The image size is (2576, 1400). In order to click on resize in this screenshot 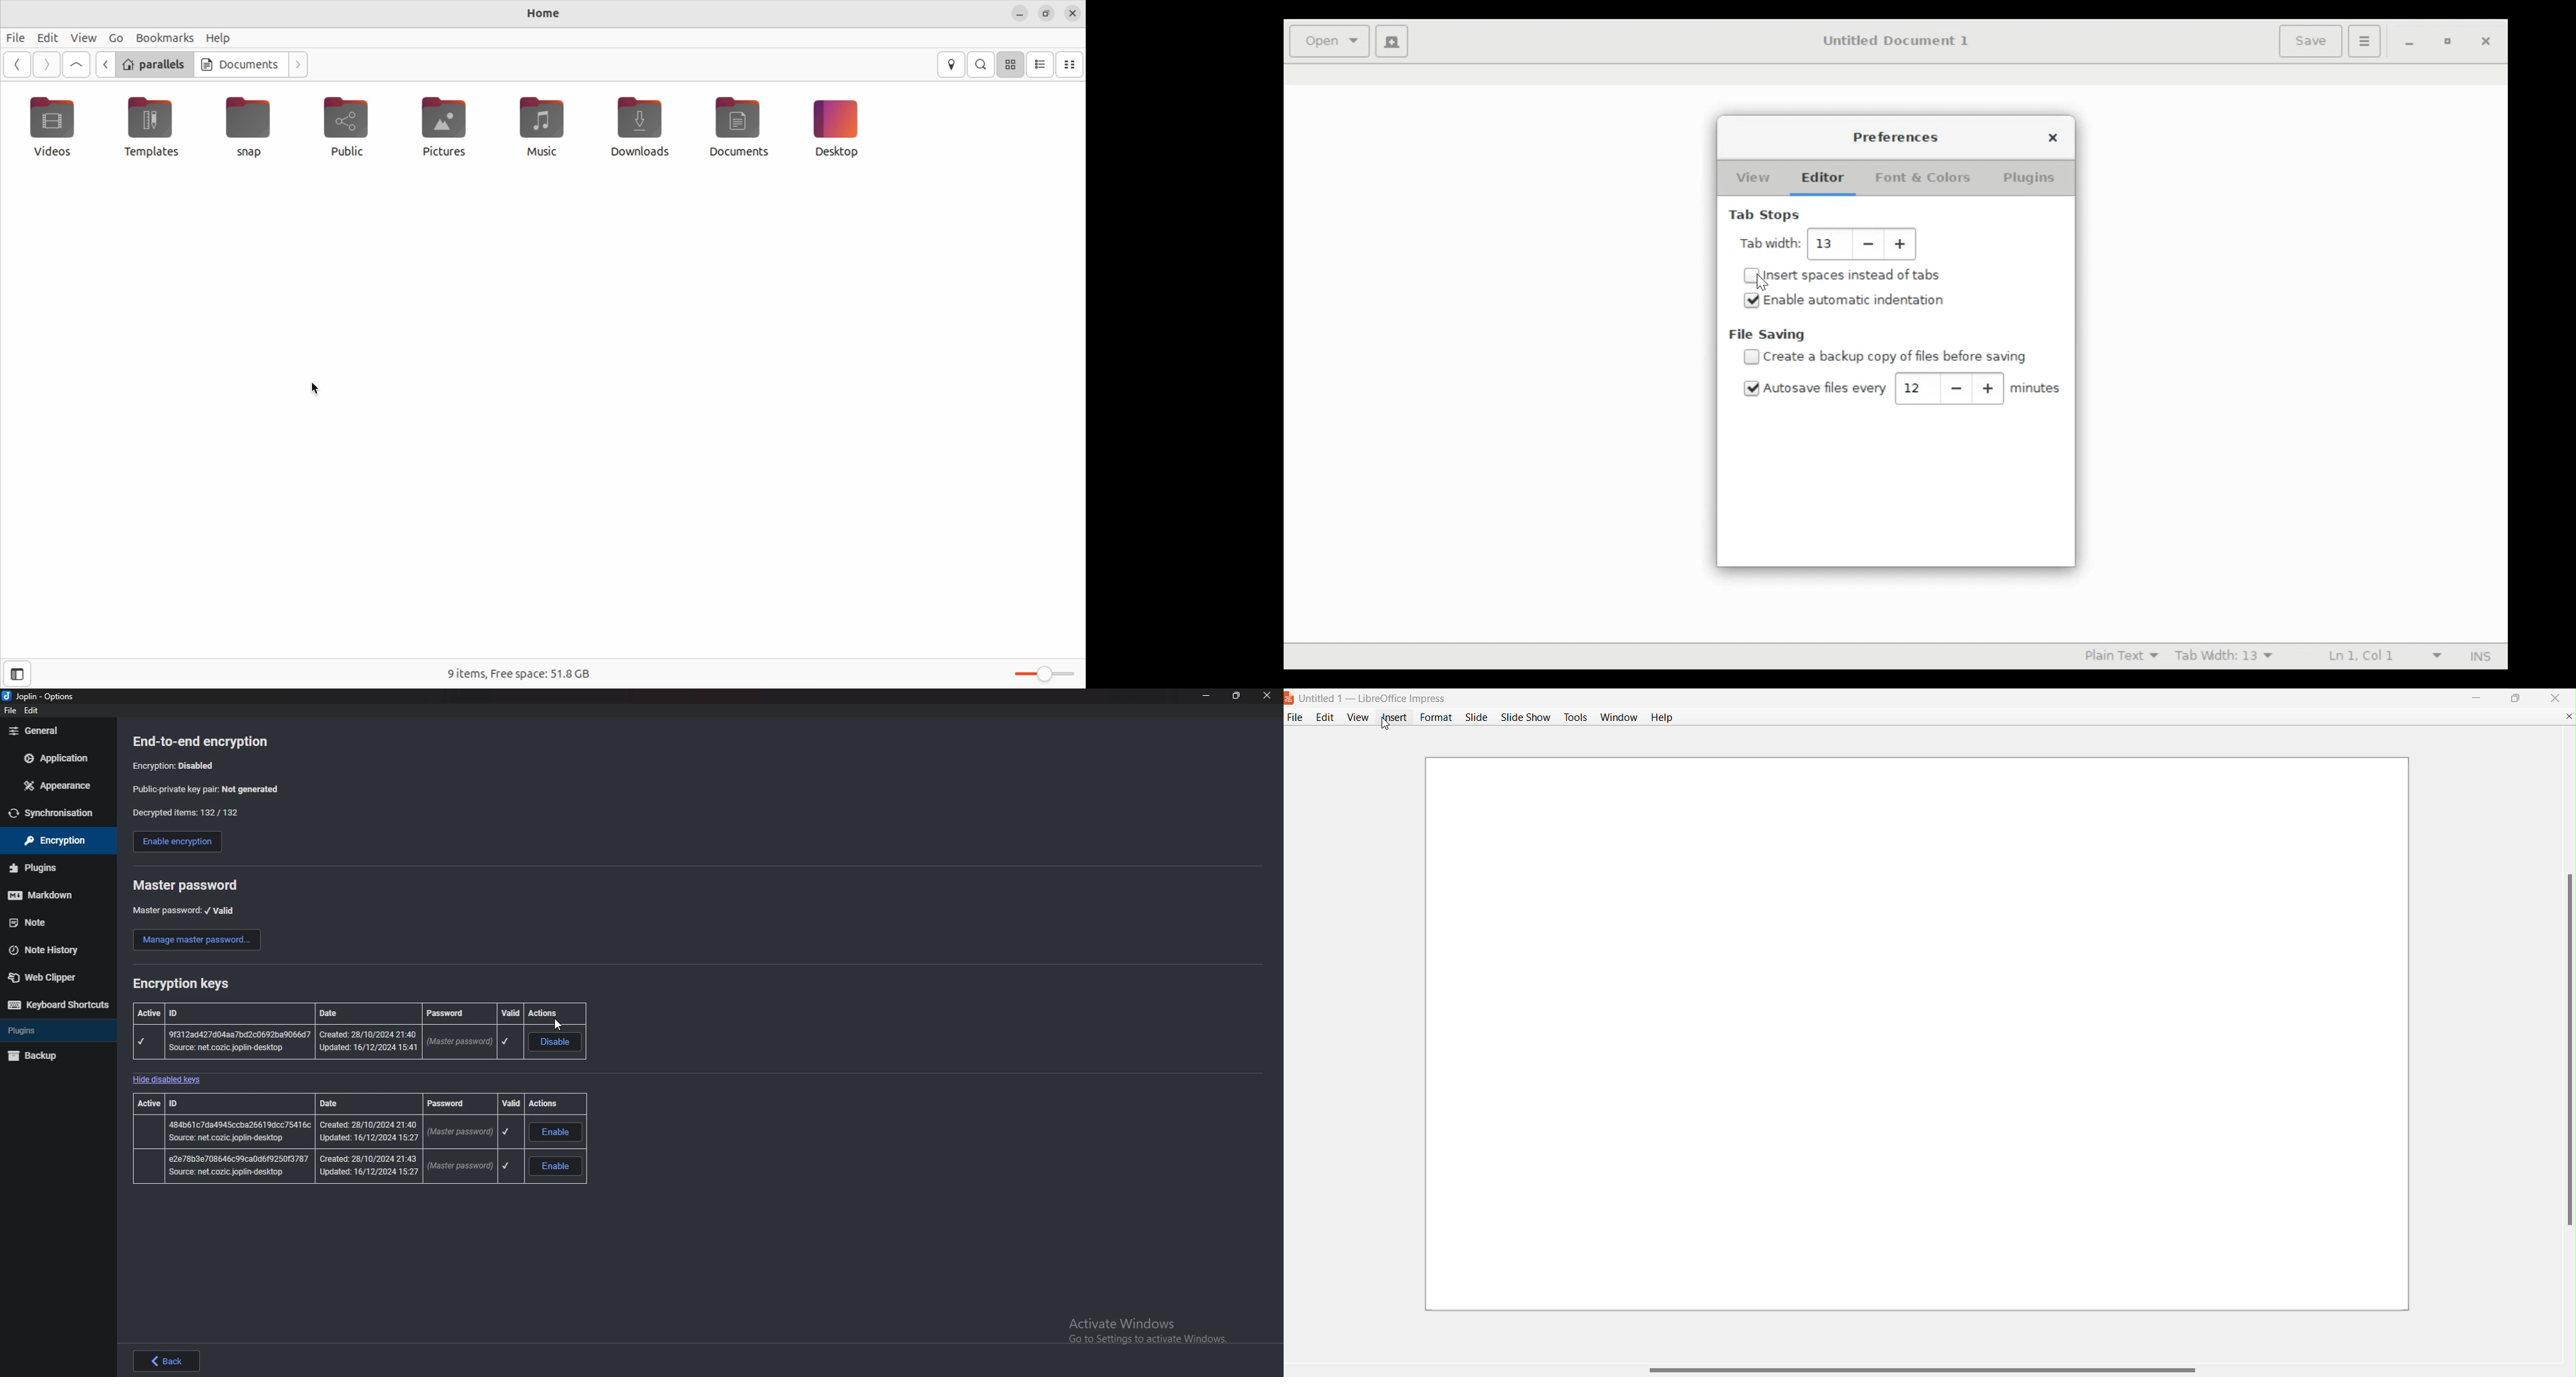, I will do `click(1236, 696)`.